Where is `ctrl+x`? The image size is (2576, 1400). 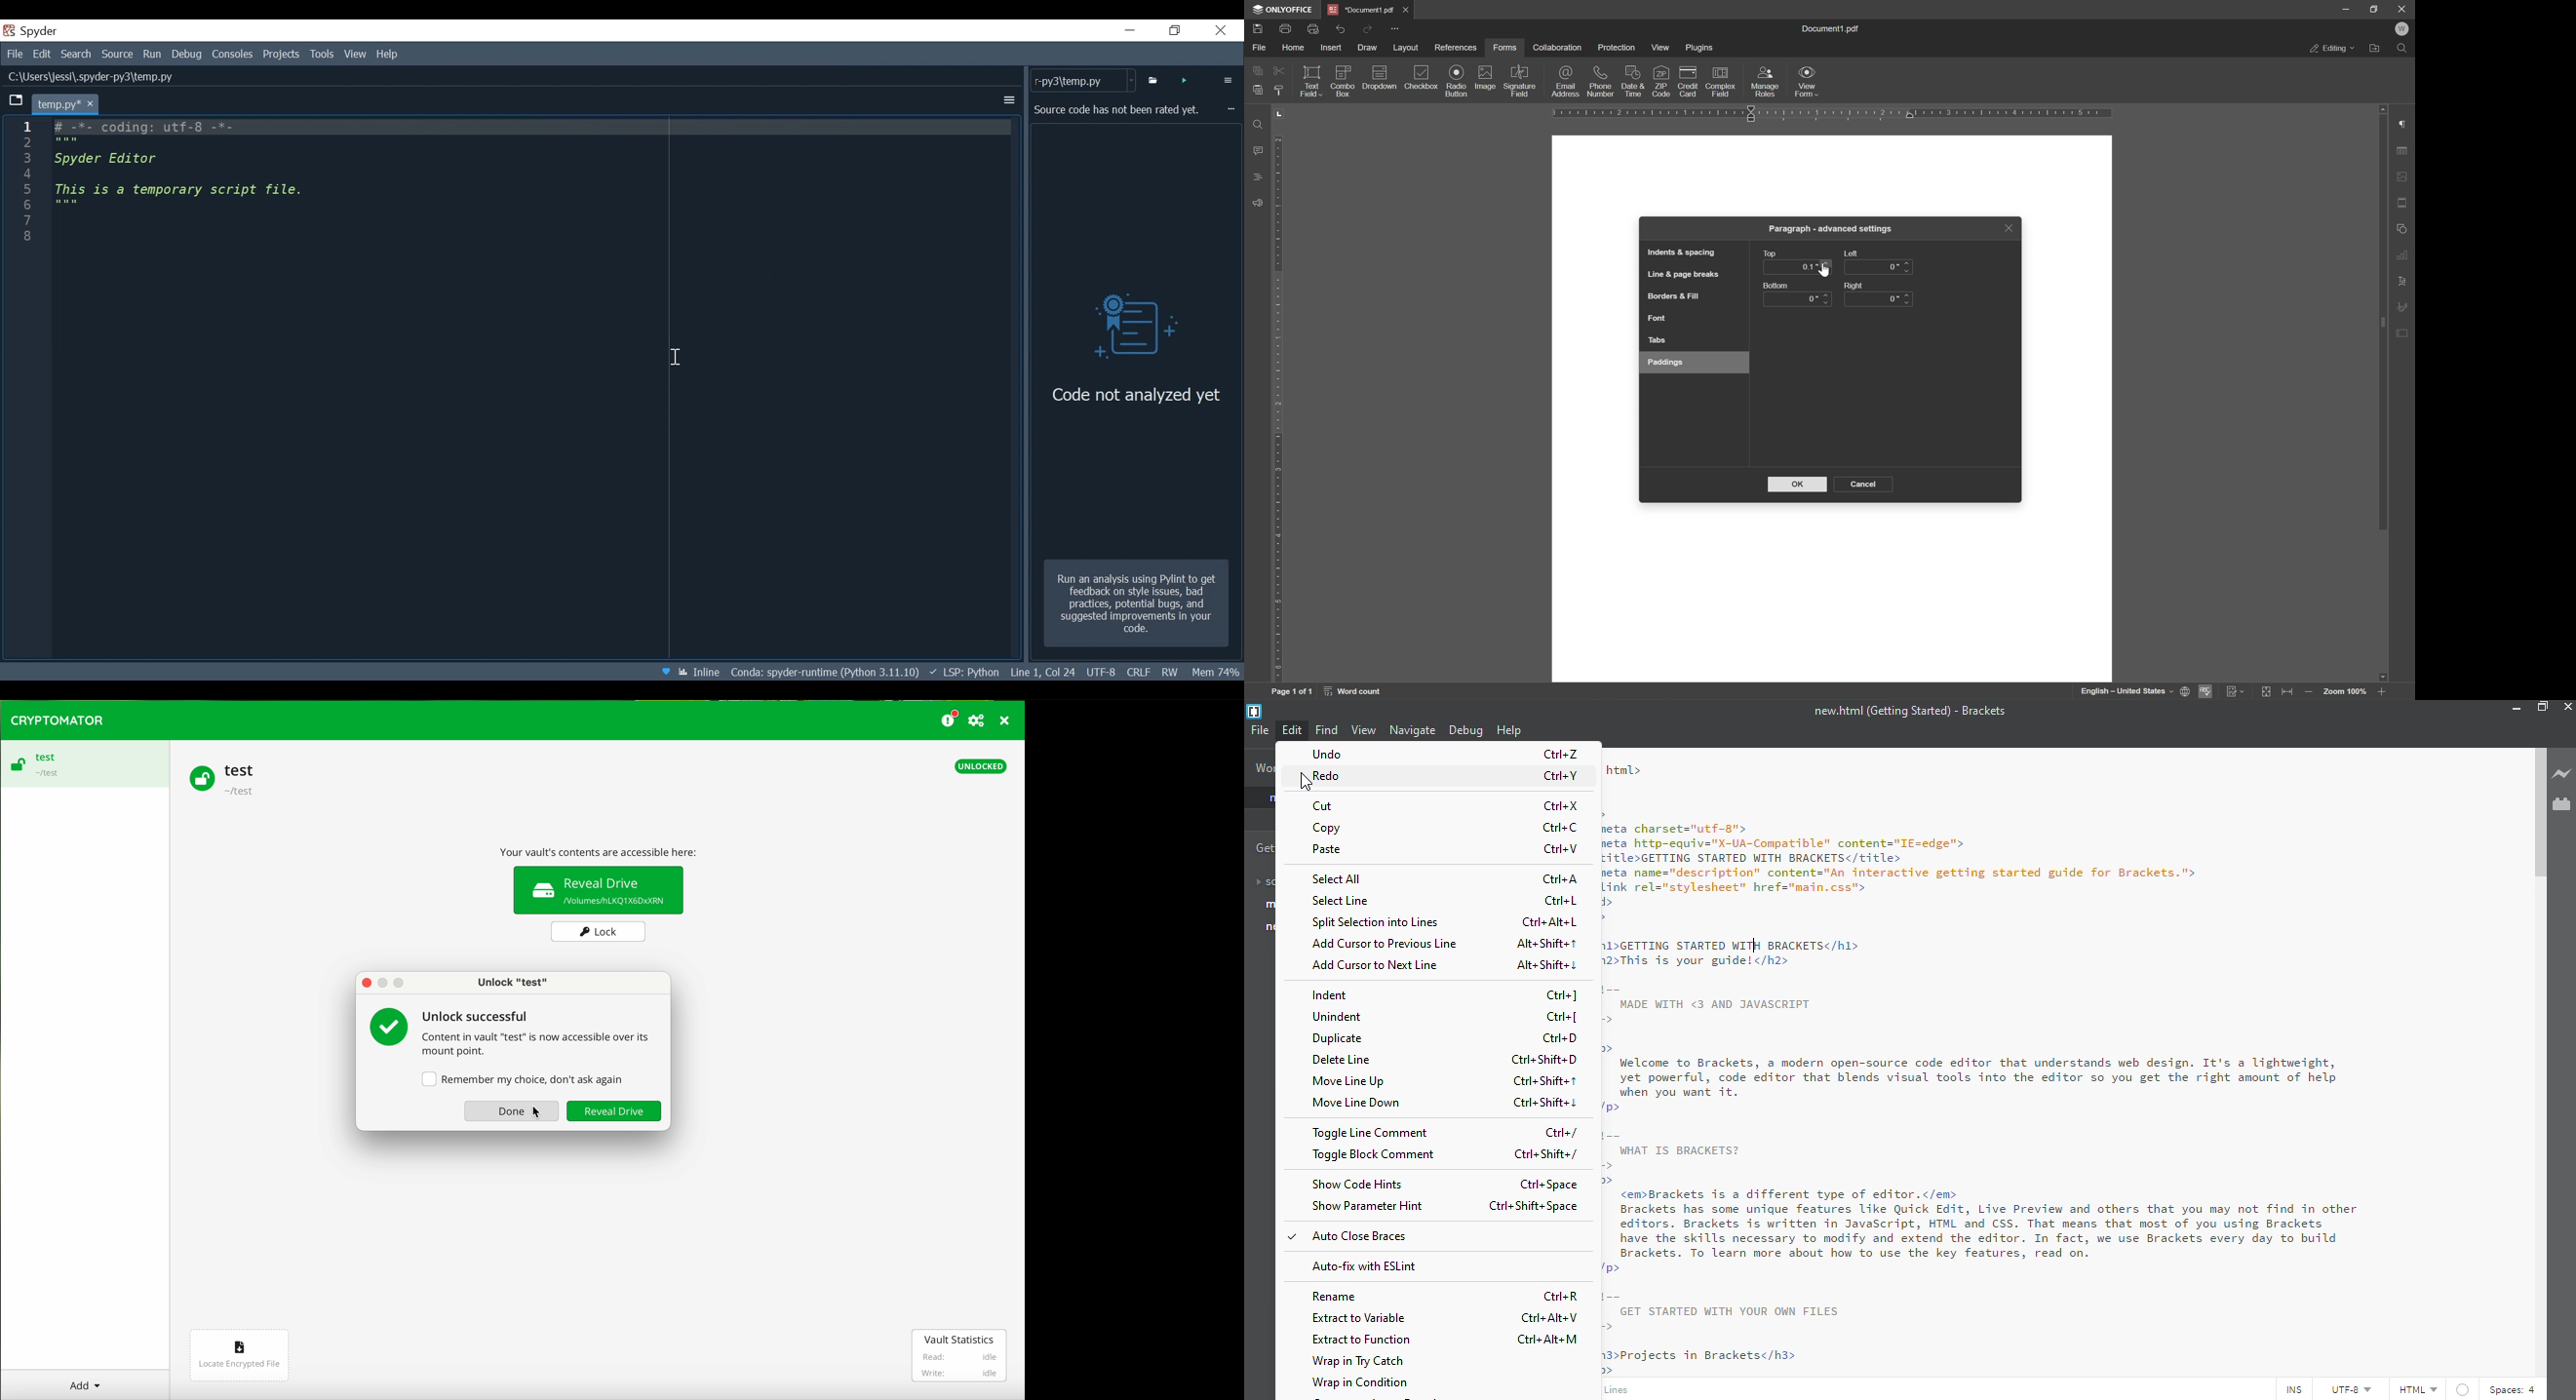
ctrl+x is located at coordinates (1562, 806).